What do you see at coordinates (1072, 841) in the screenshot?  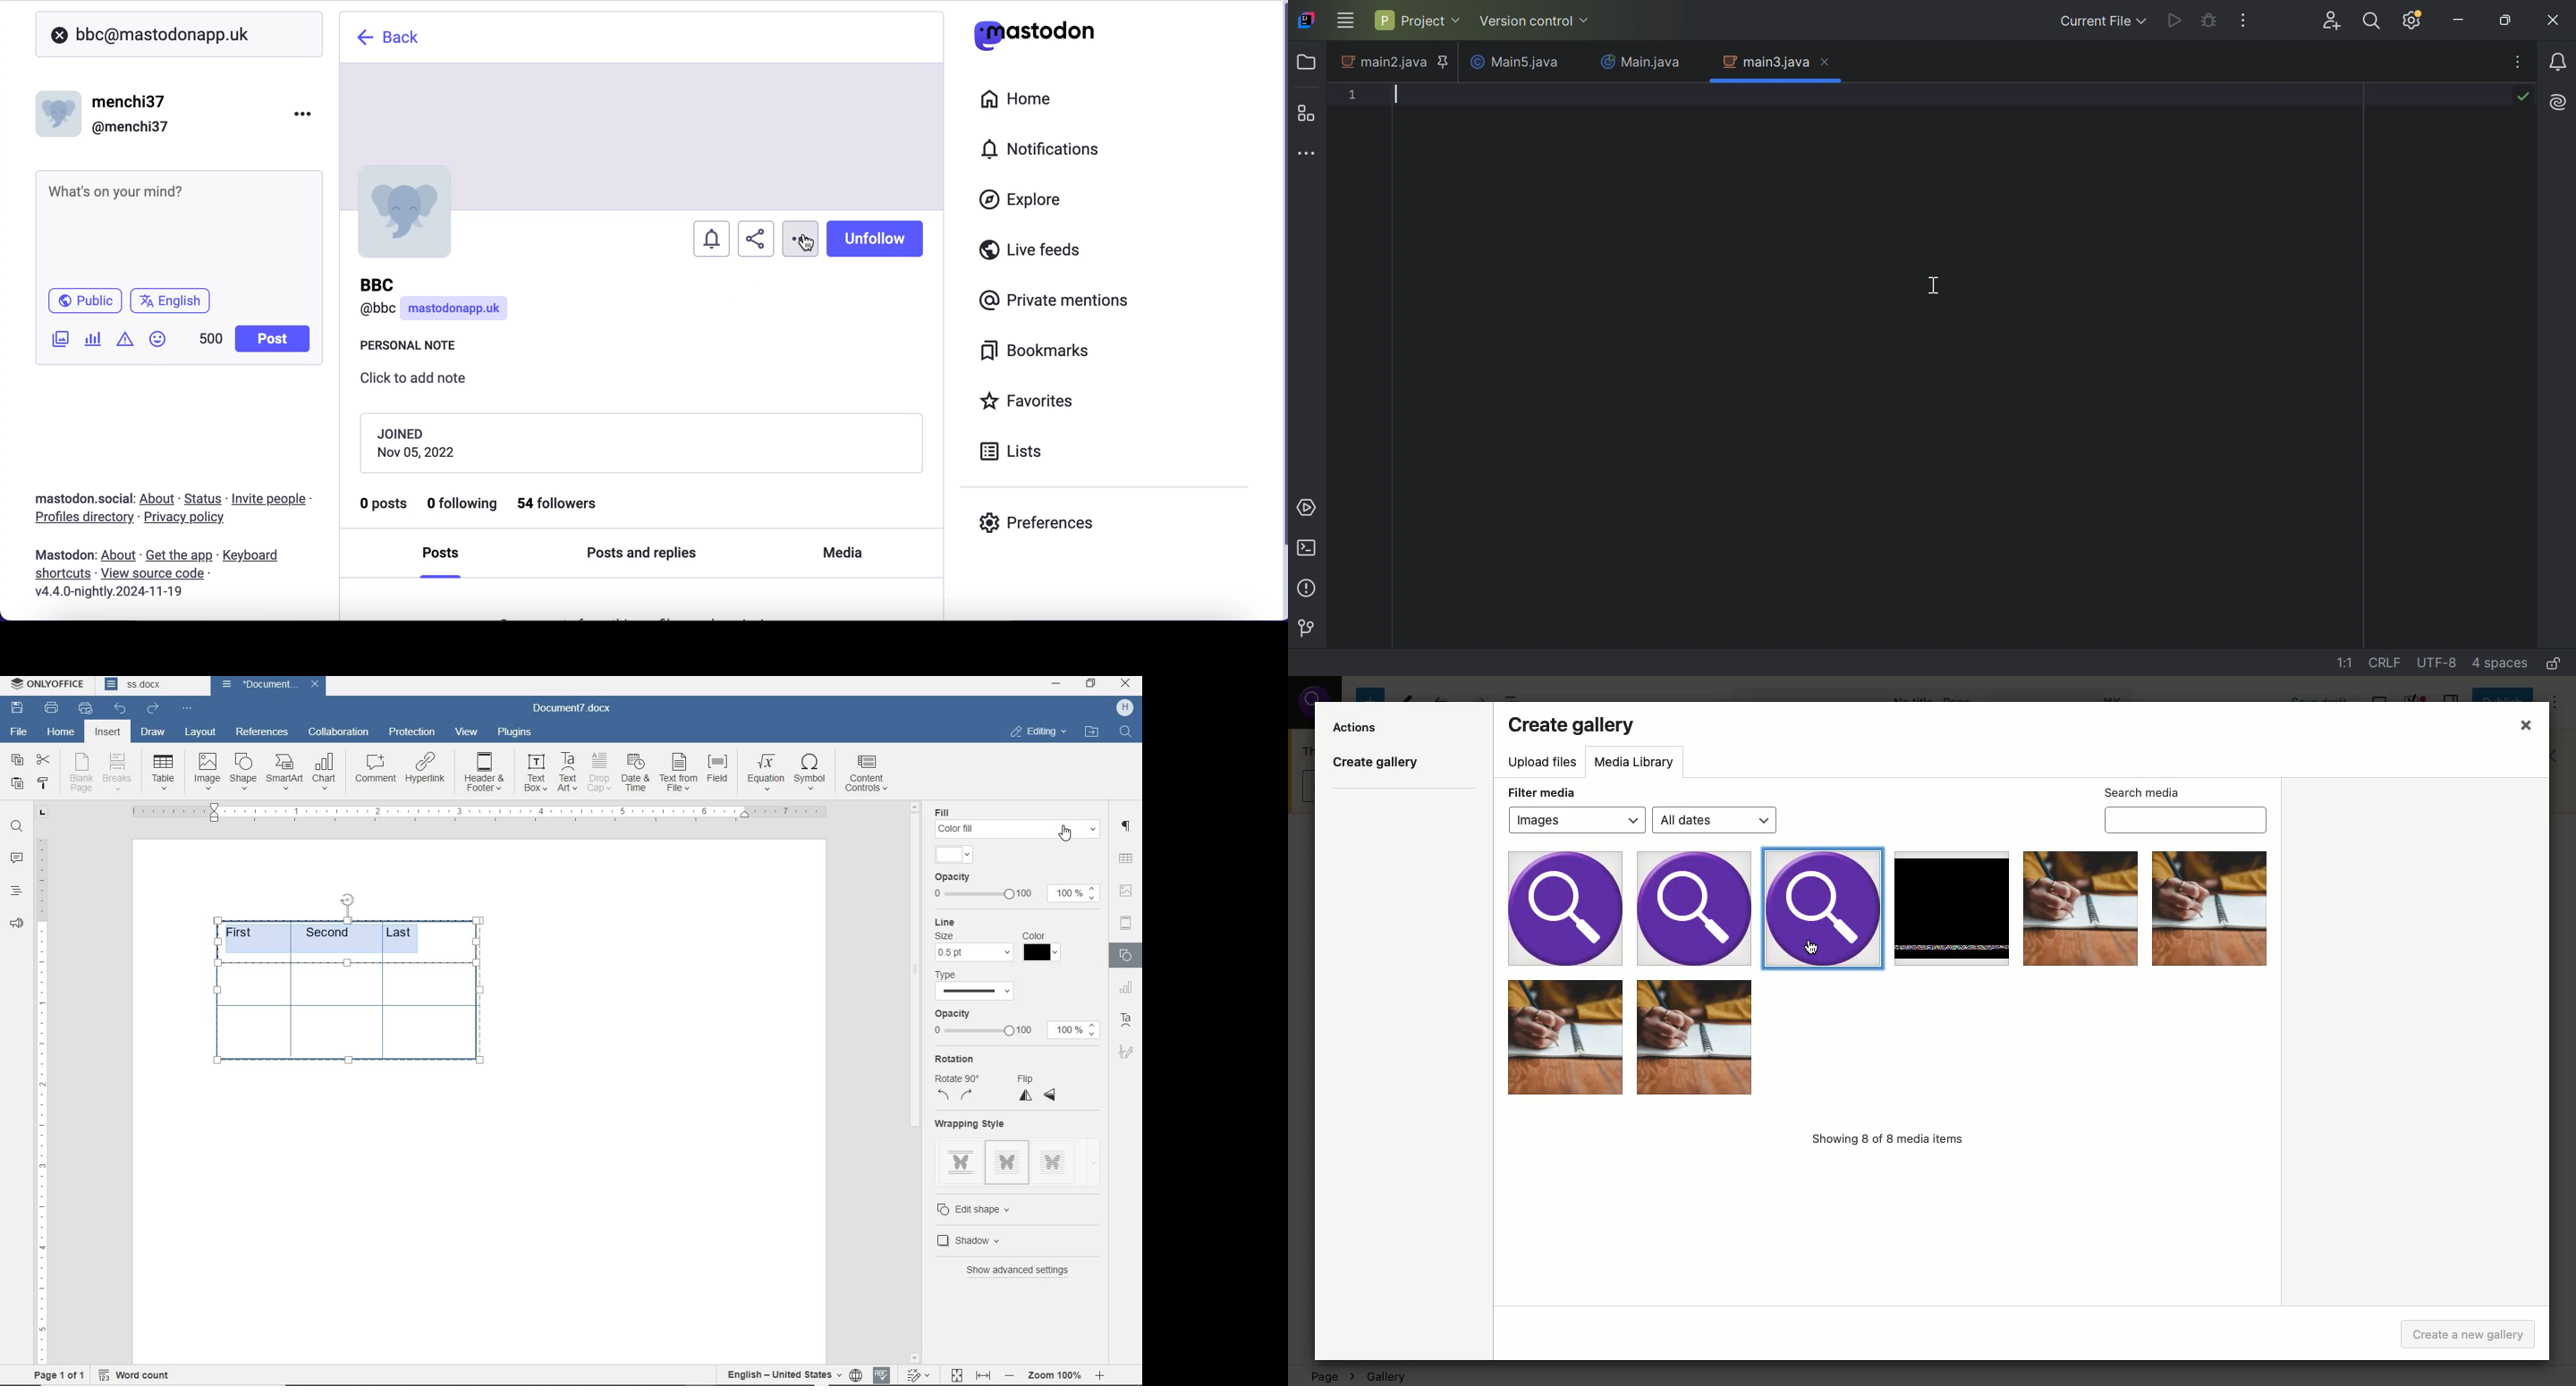 I see `cursor` at bounding box center [1072, 841].